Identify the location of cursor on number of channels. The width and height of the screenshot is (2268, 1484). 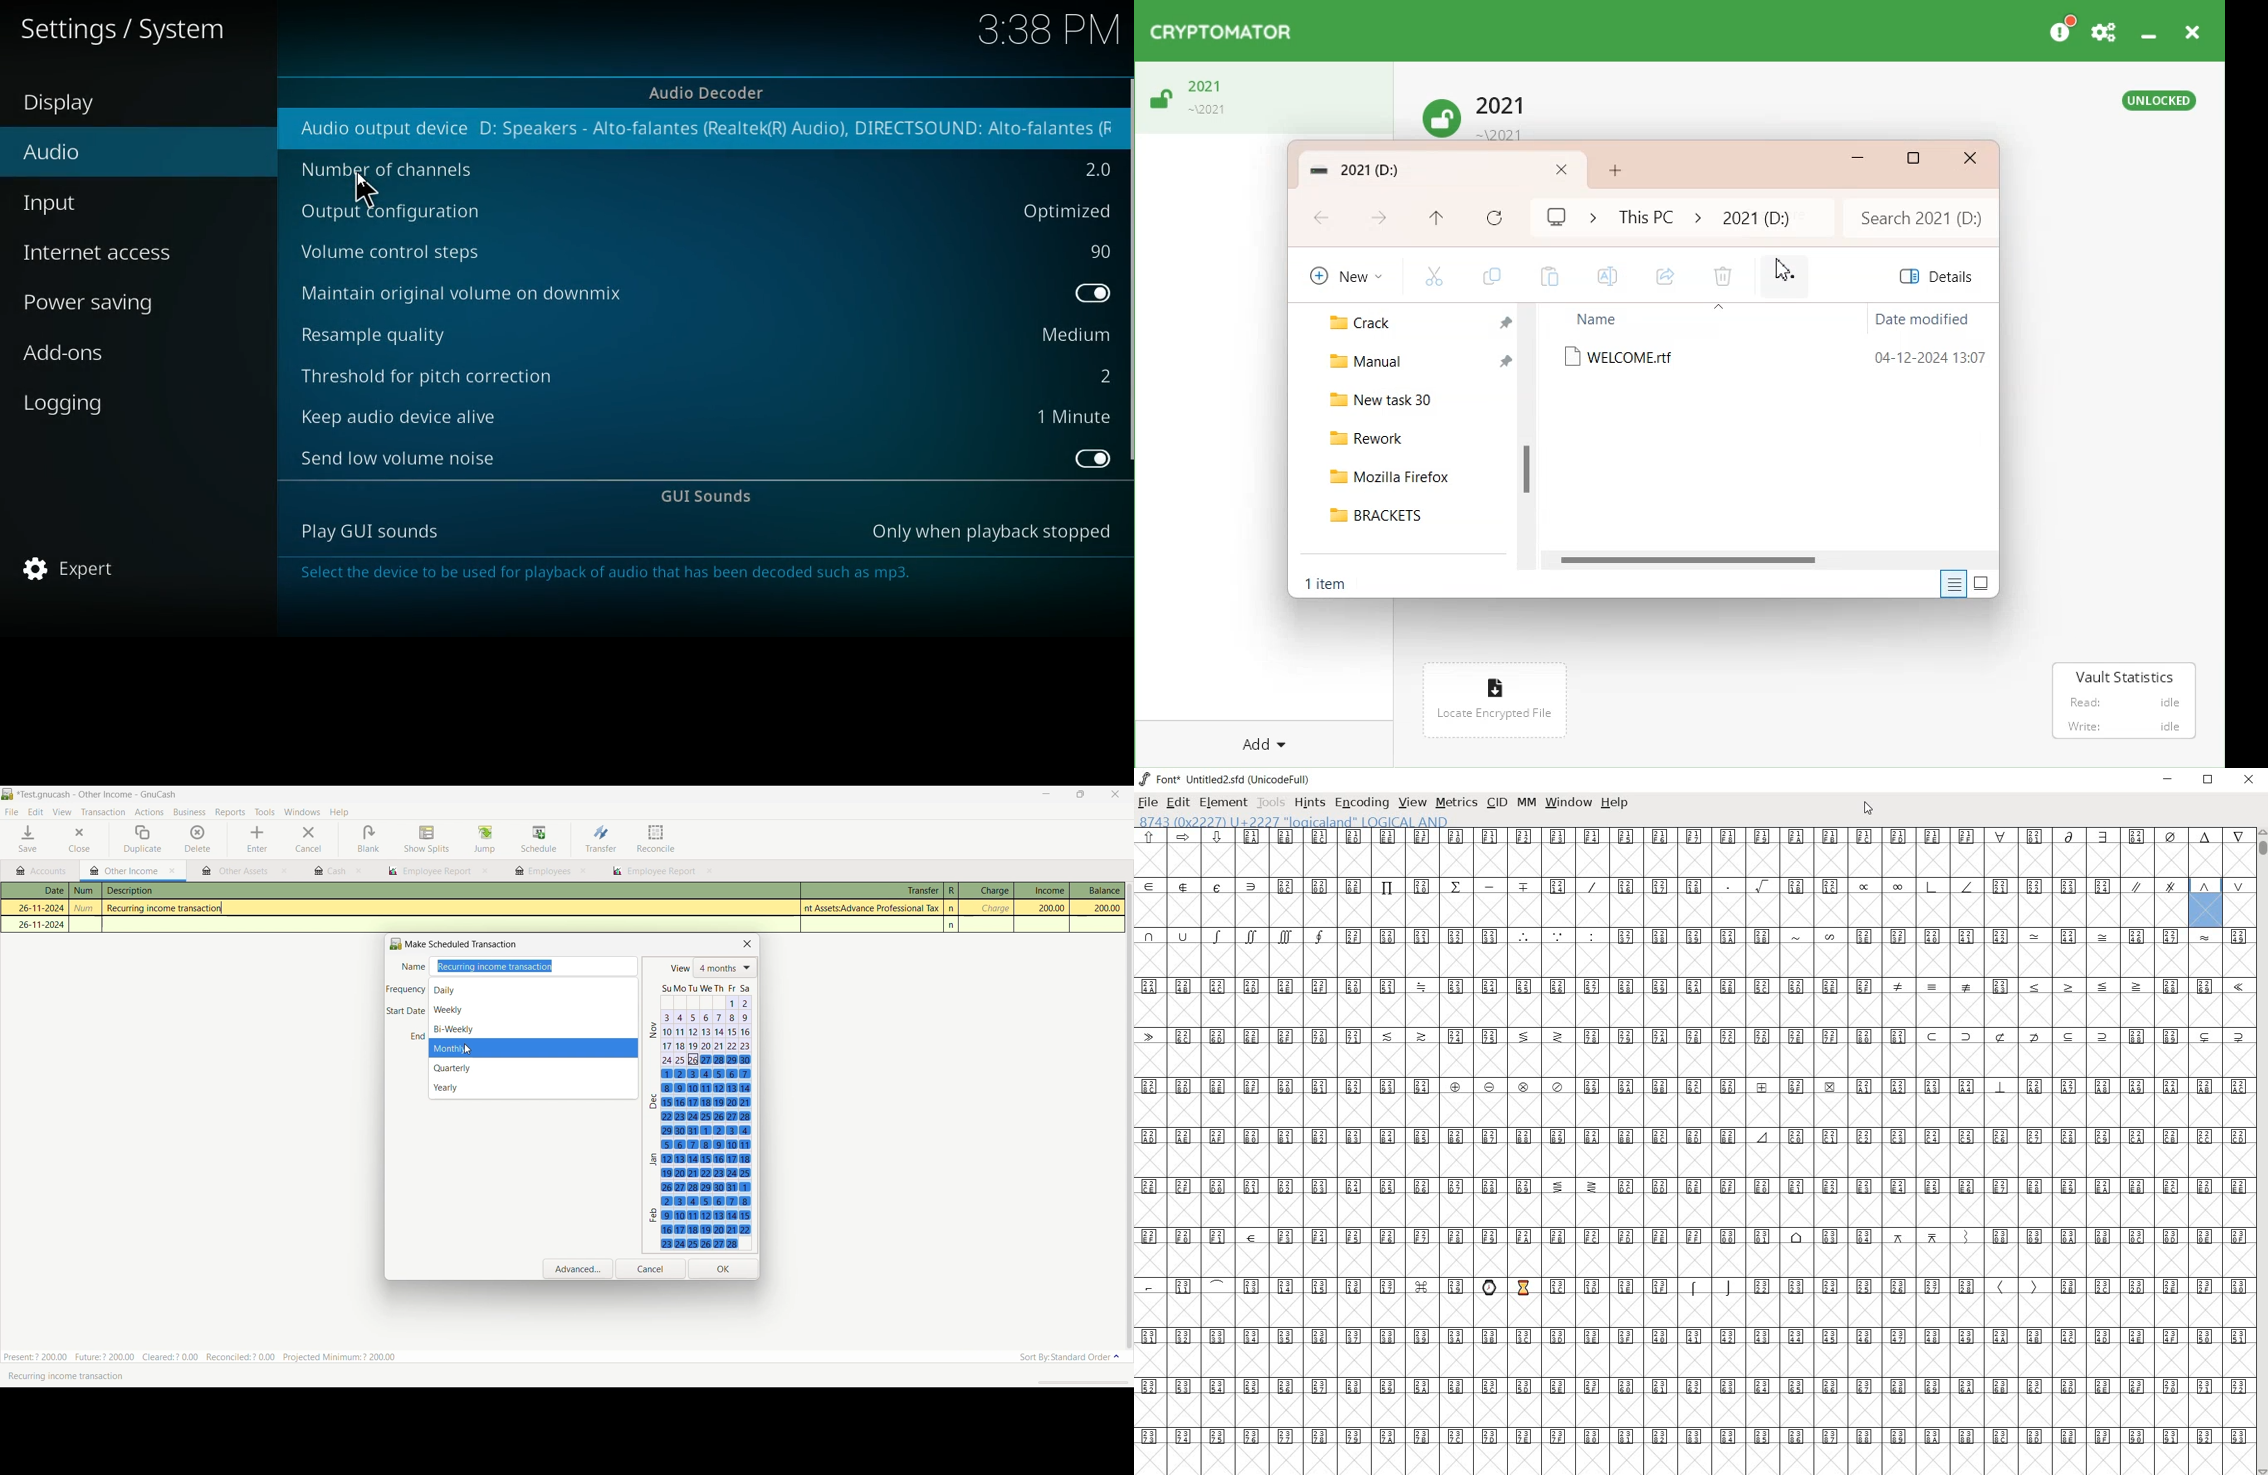
(364, 191).